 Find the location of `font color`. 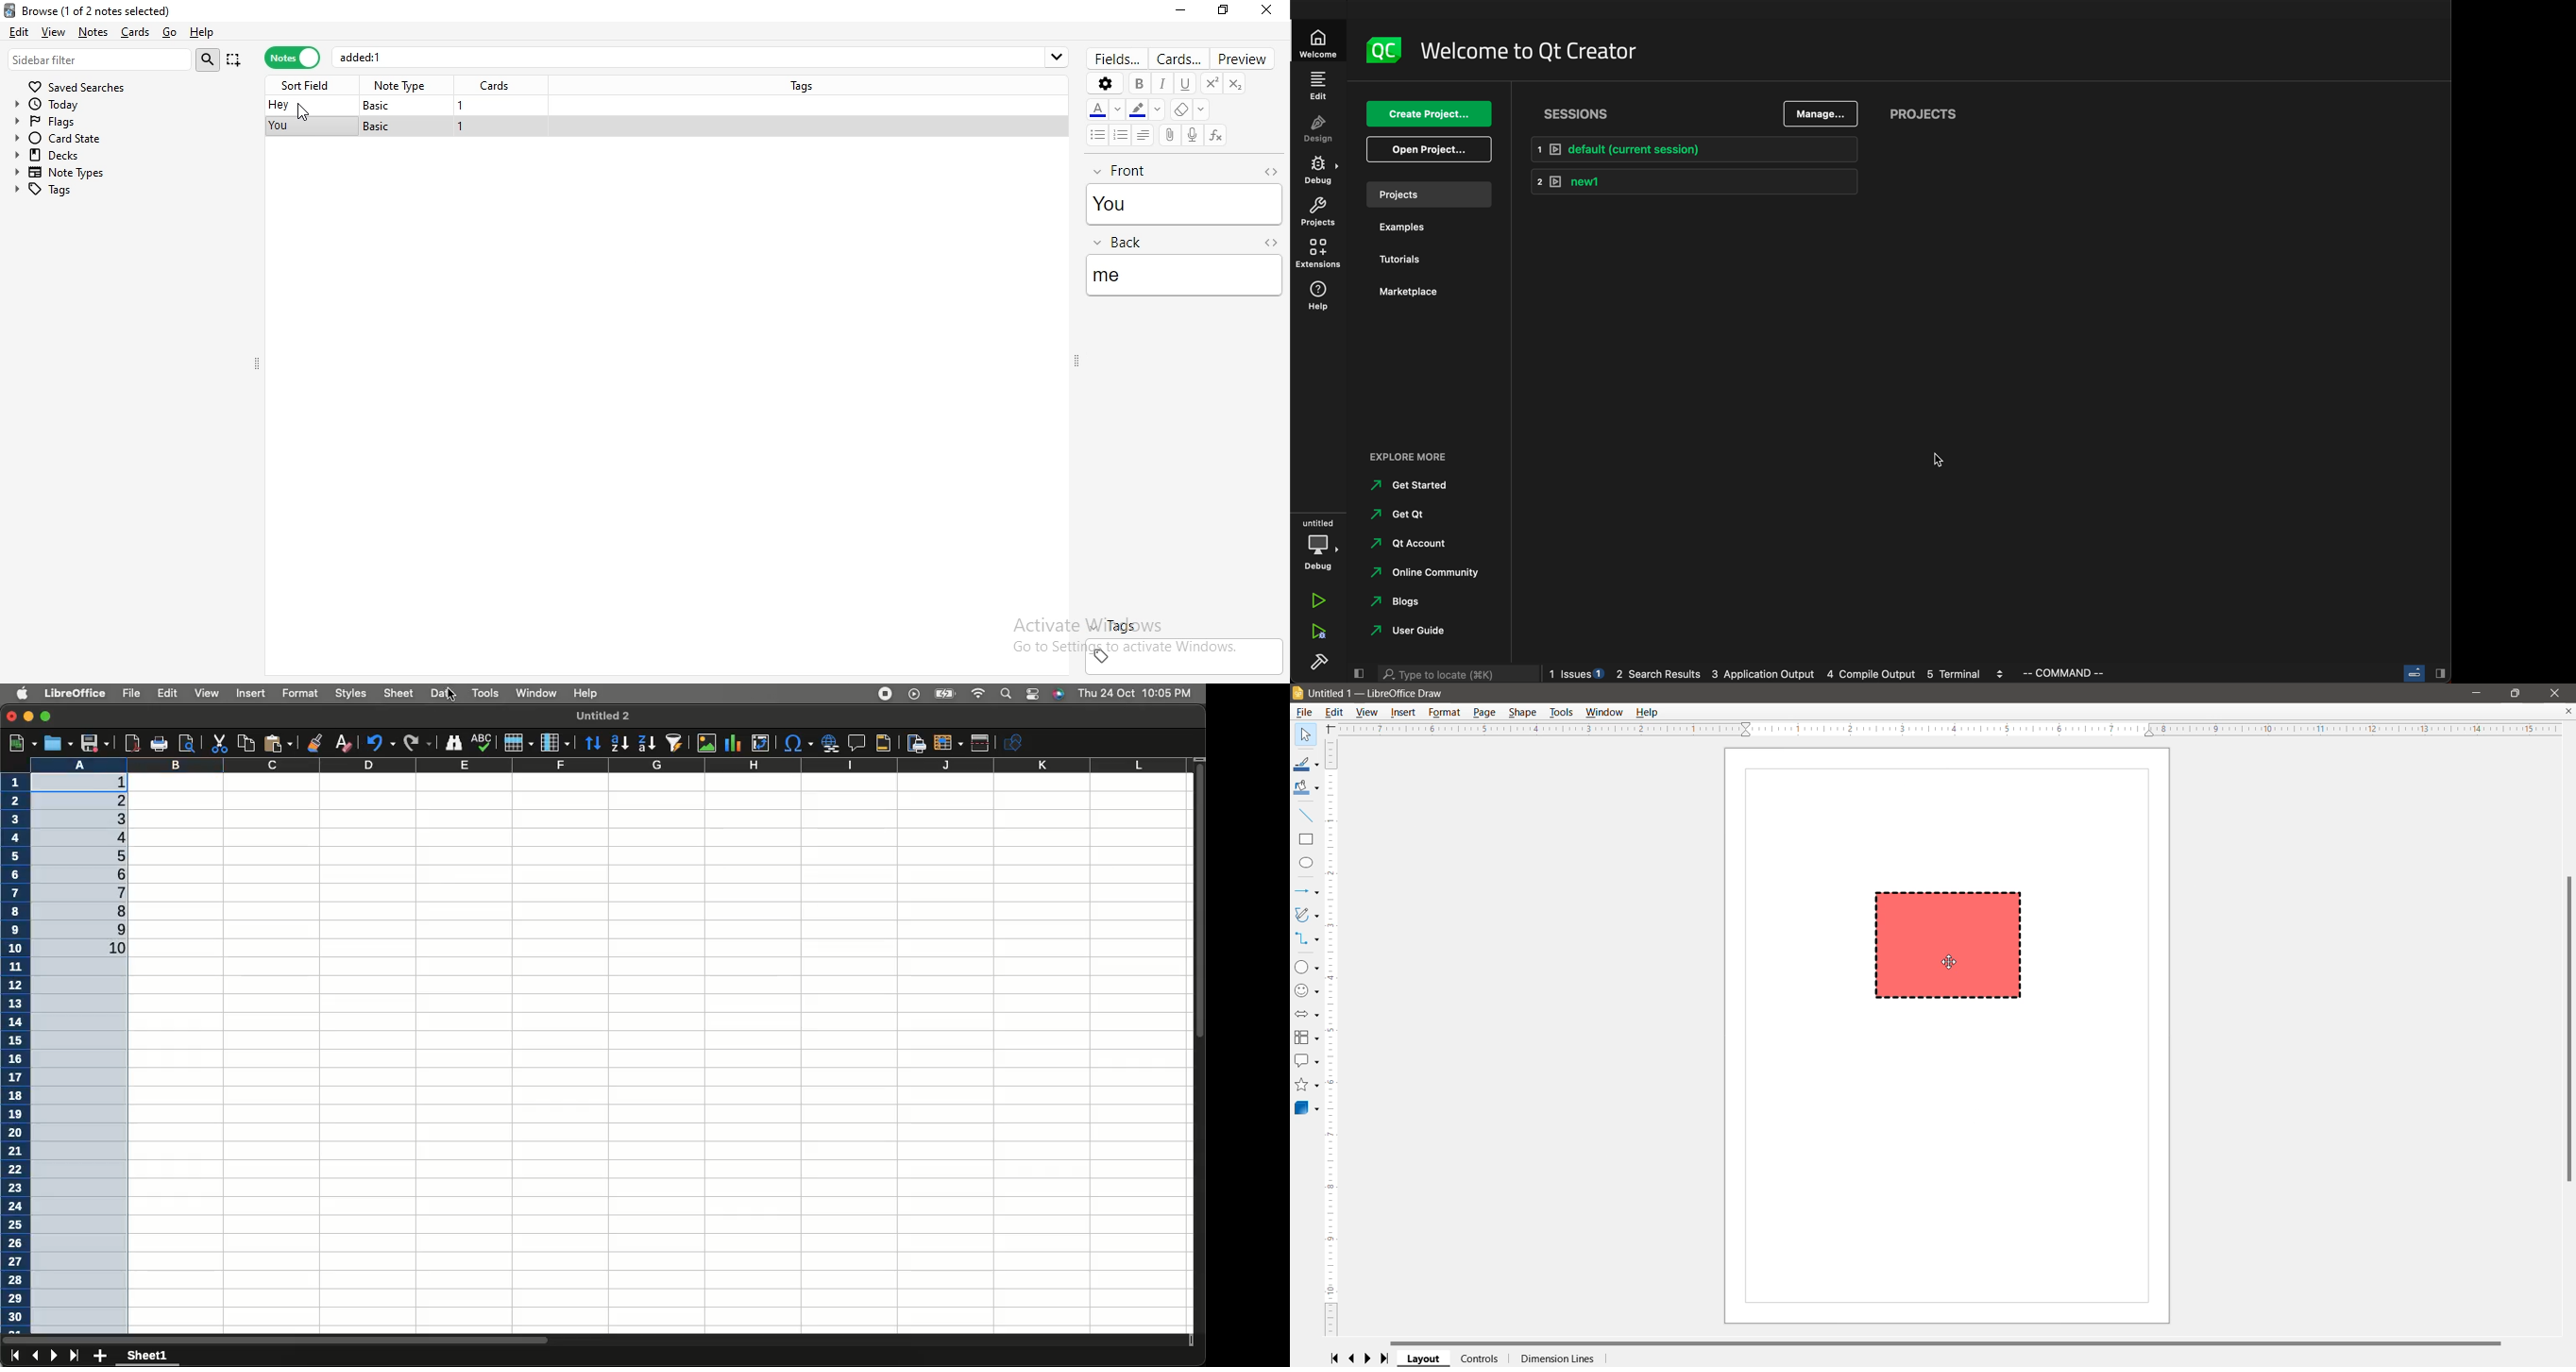

font color is located at coordinates (1145, 110).